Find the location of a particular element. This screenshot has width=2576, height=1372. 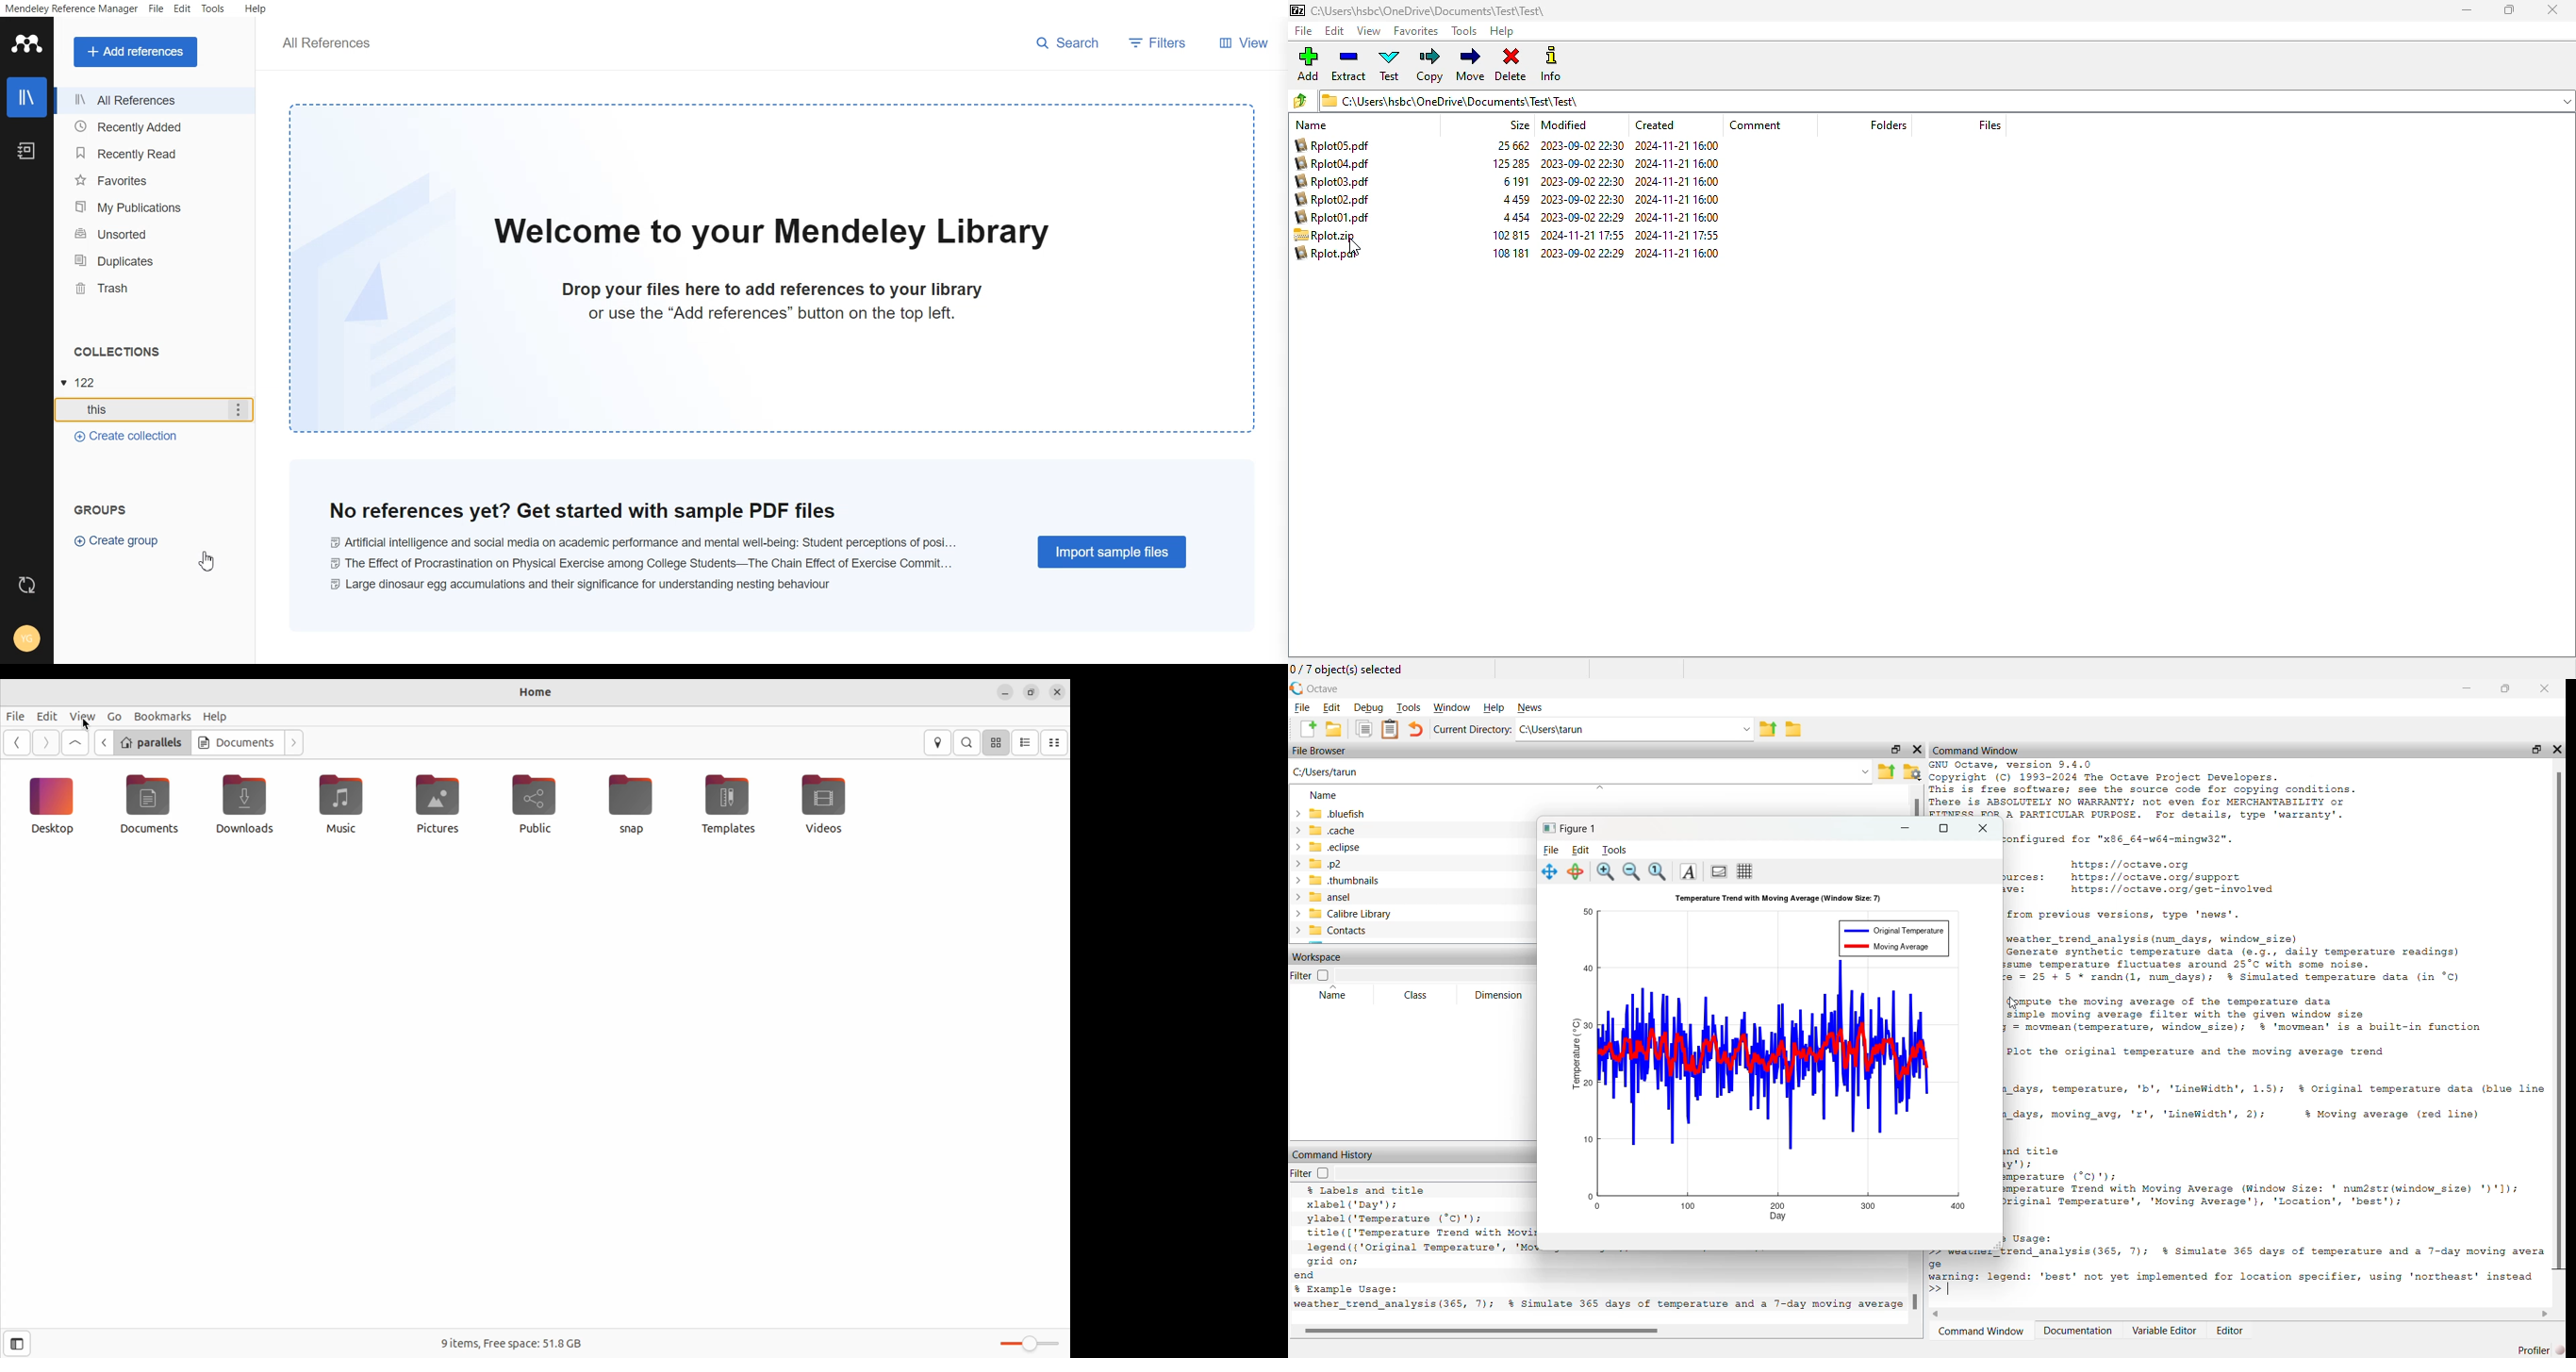

file watermark background image is located at coordinates (382, 295).